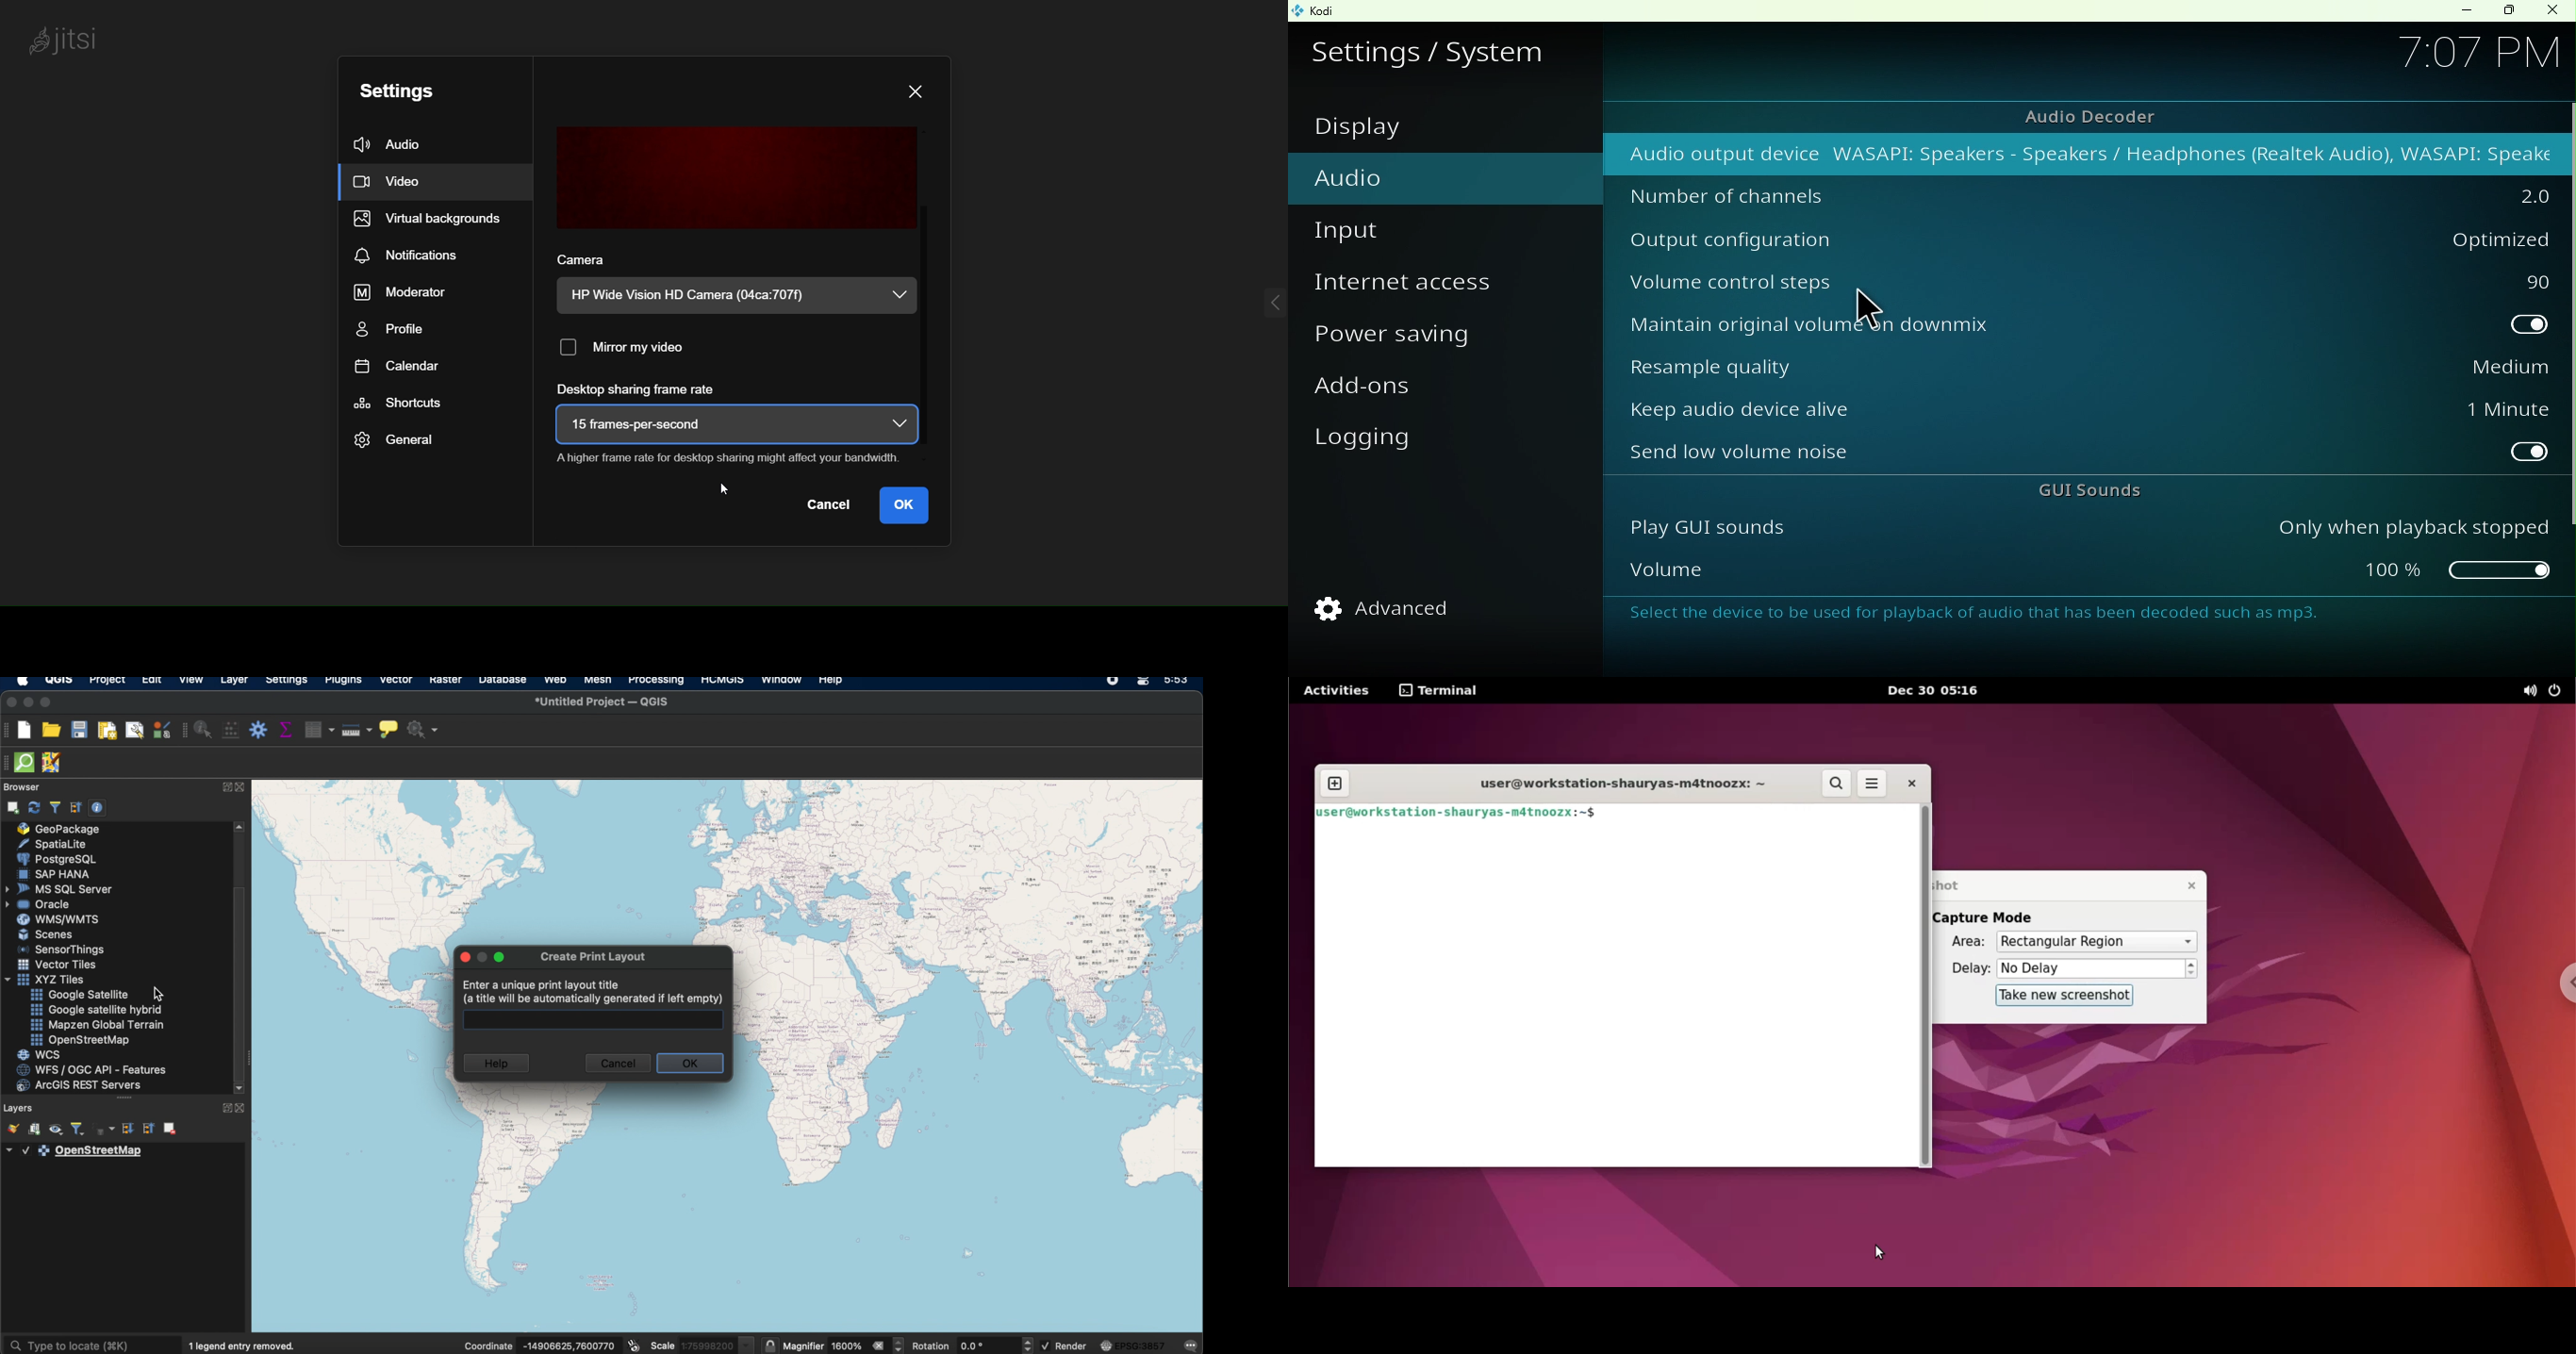  What do you see at coordinates (1959, 195) in the screenshot?
I see `Number of channels` at bounding box center [1959, 195].